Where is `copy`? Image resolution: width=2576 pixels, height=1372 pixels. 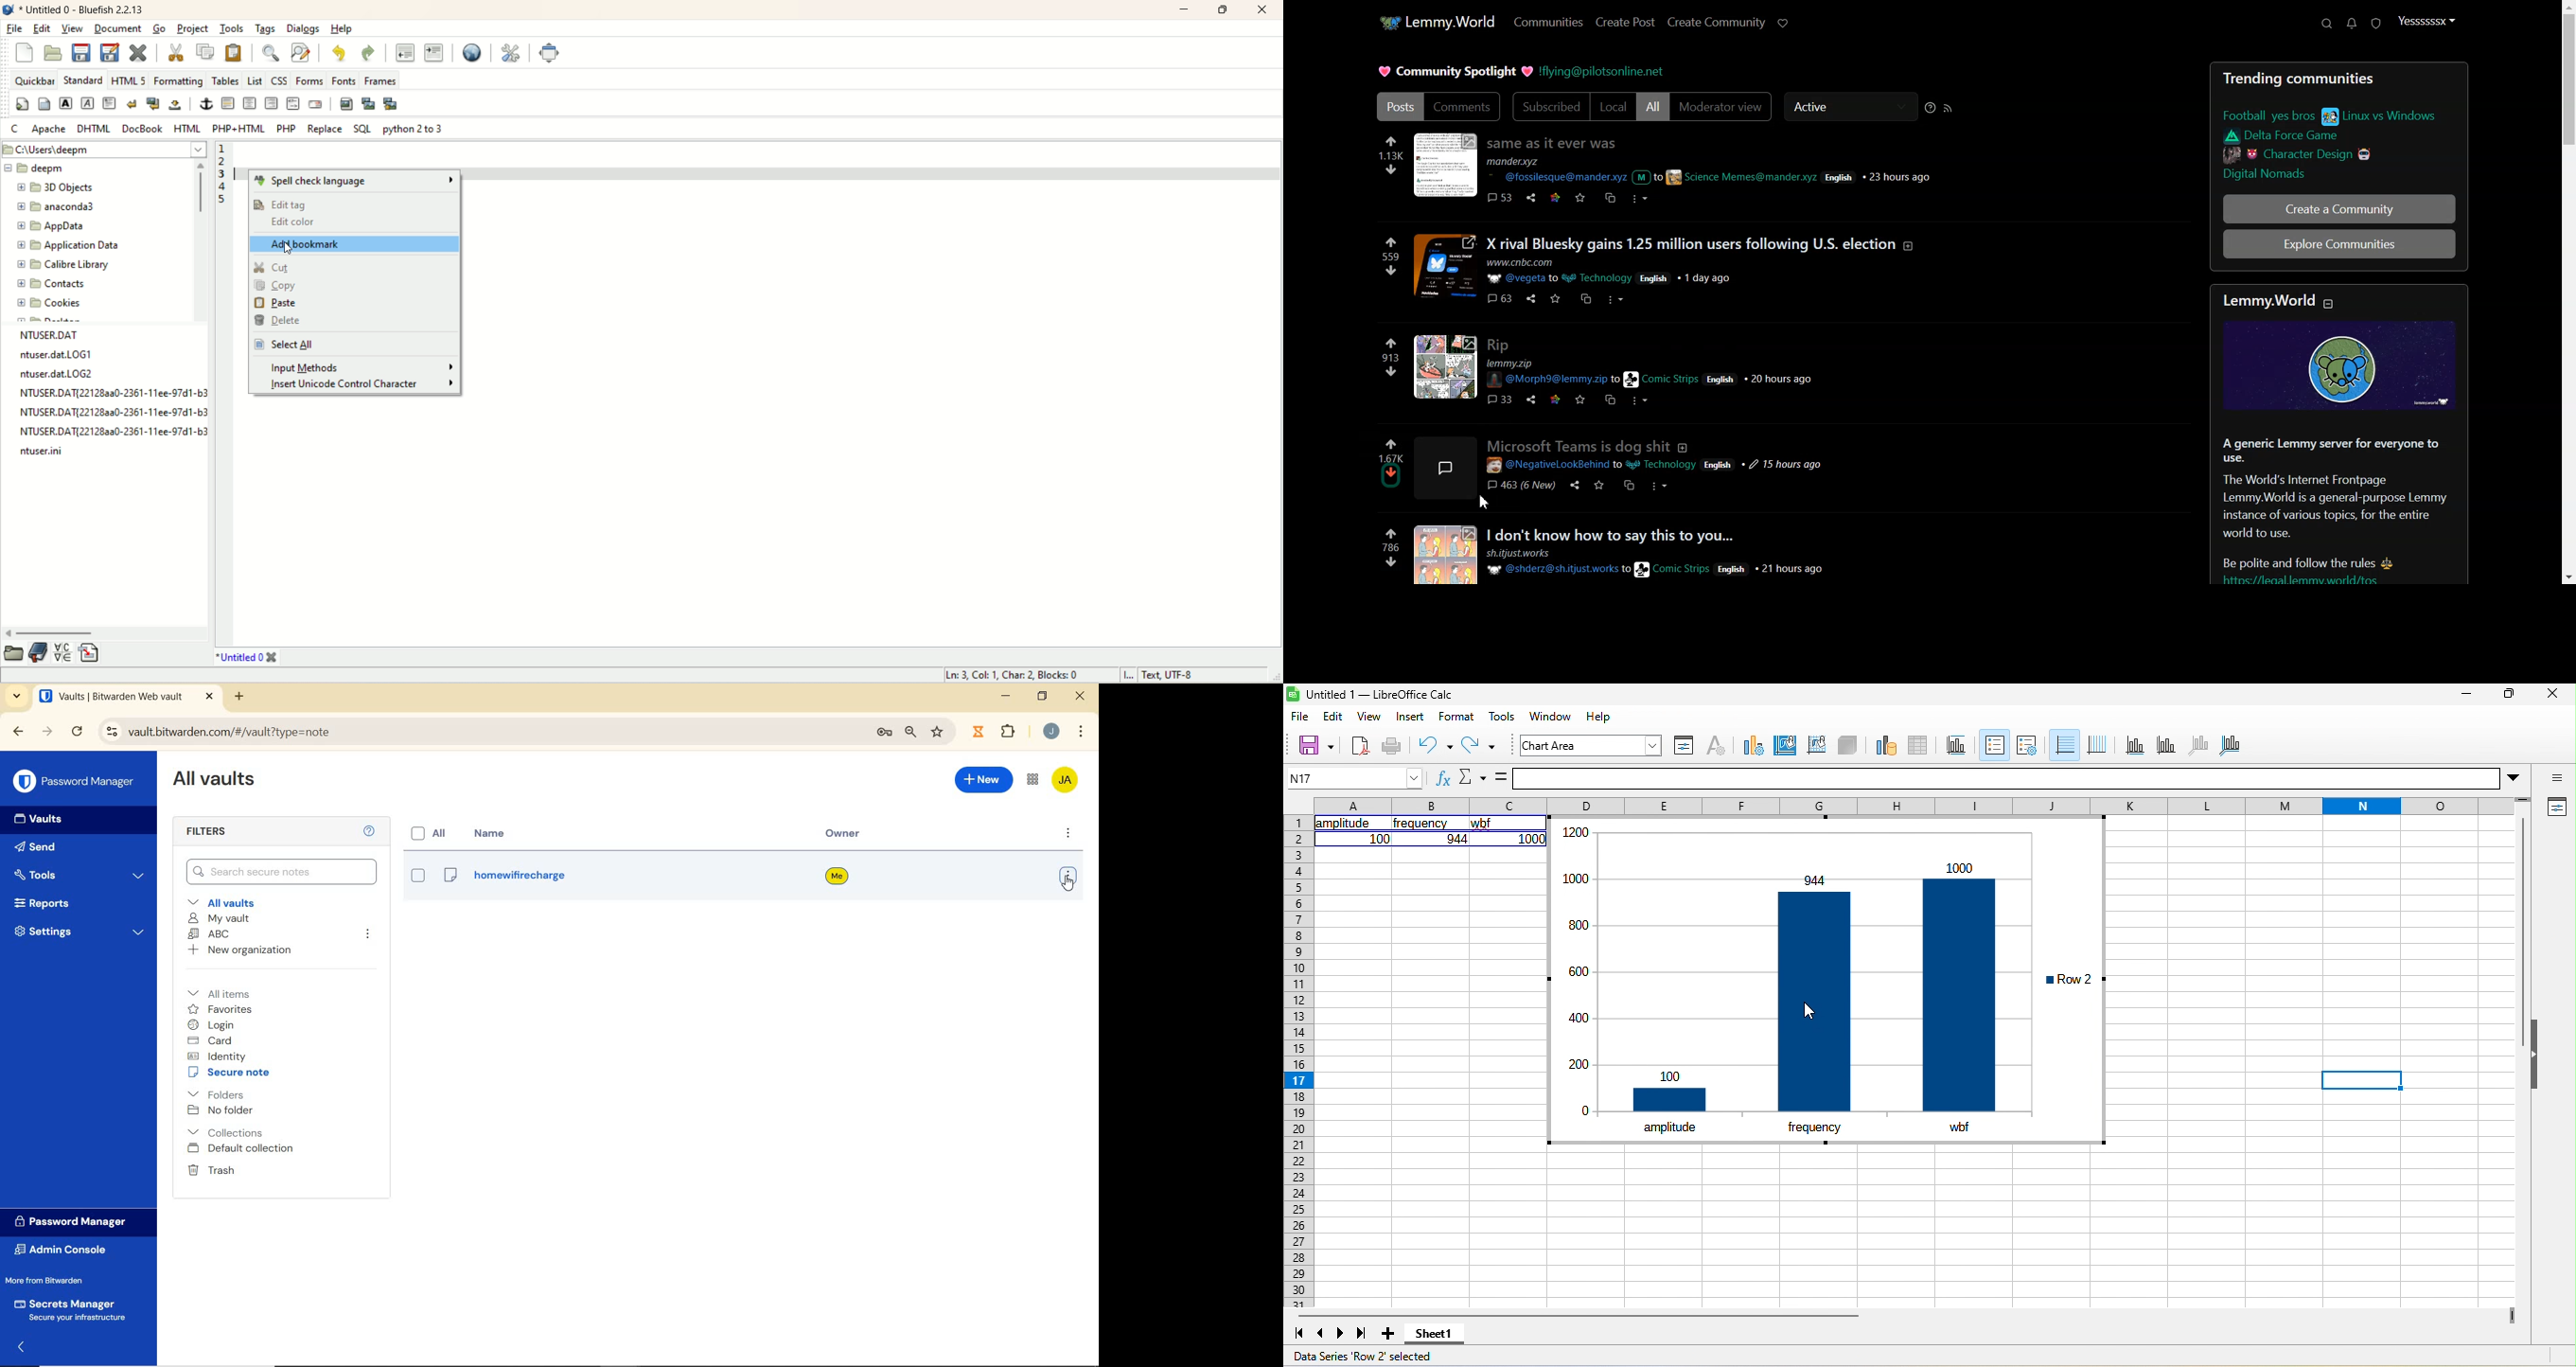 copy is located at coordinates (207, 51).